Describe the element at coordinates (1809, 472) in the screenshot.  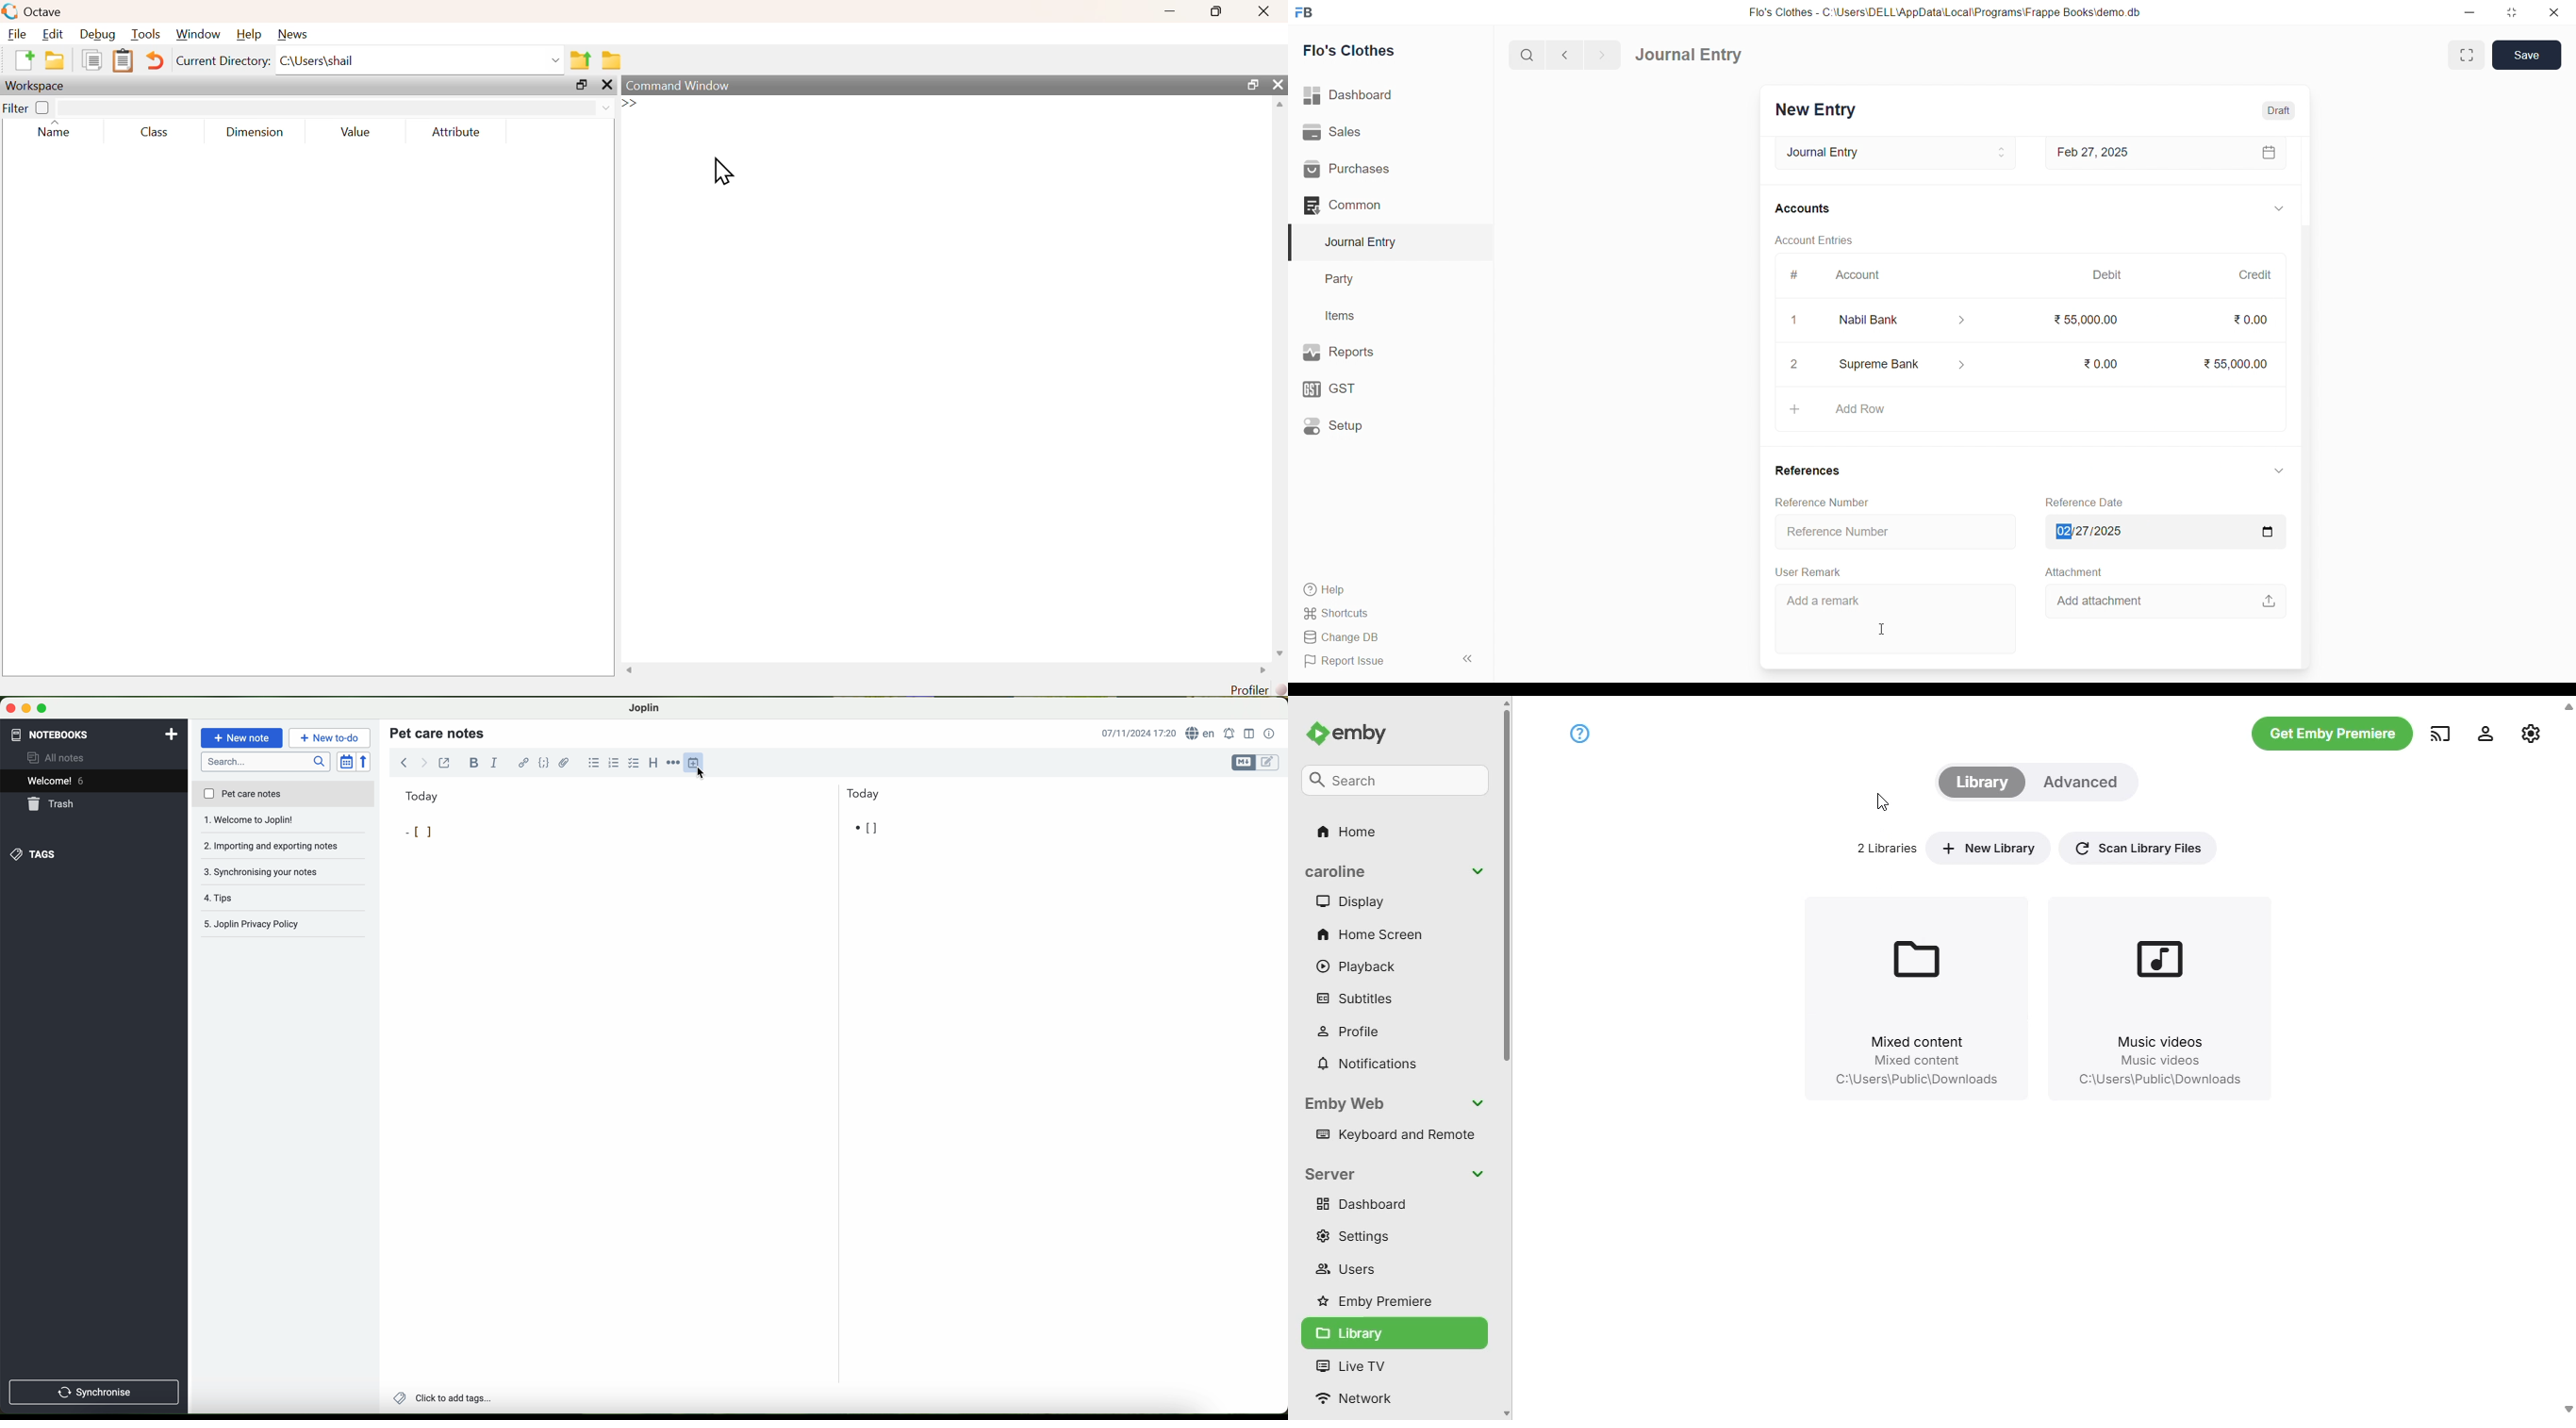
I see `References` at that location.